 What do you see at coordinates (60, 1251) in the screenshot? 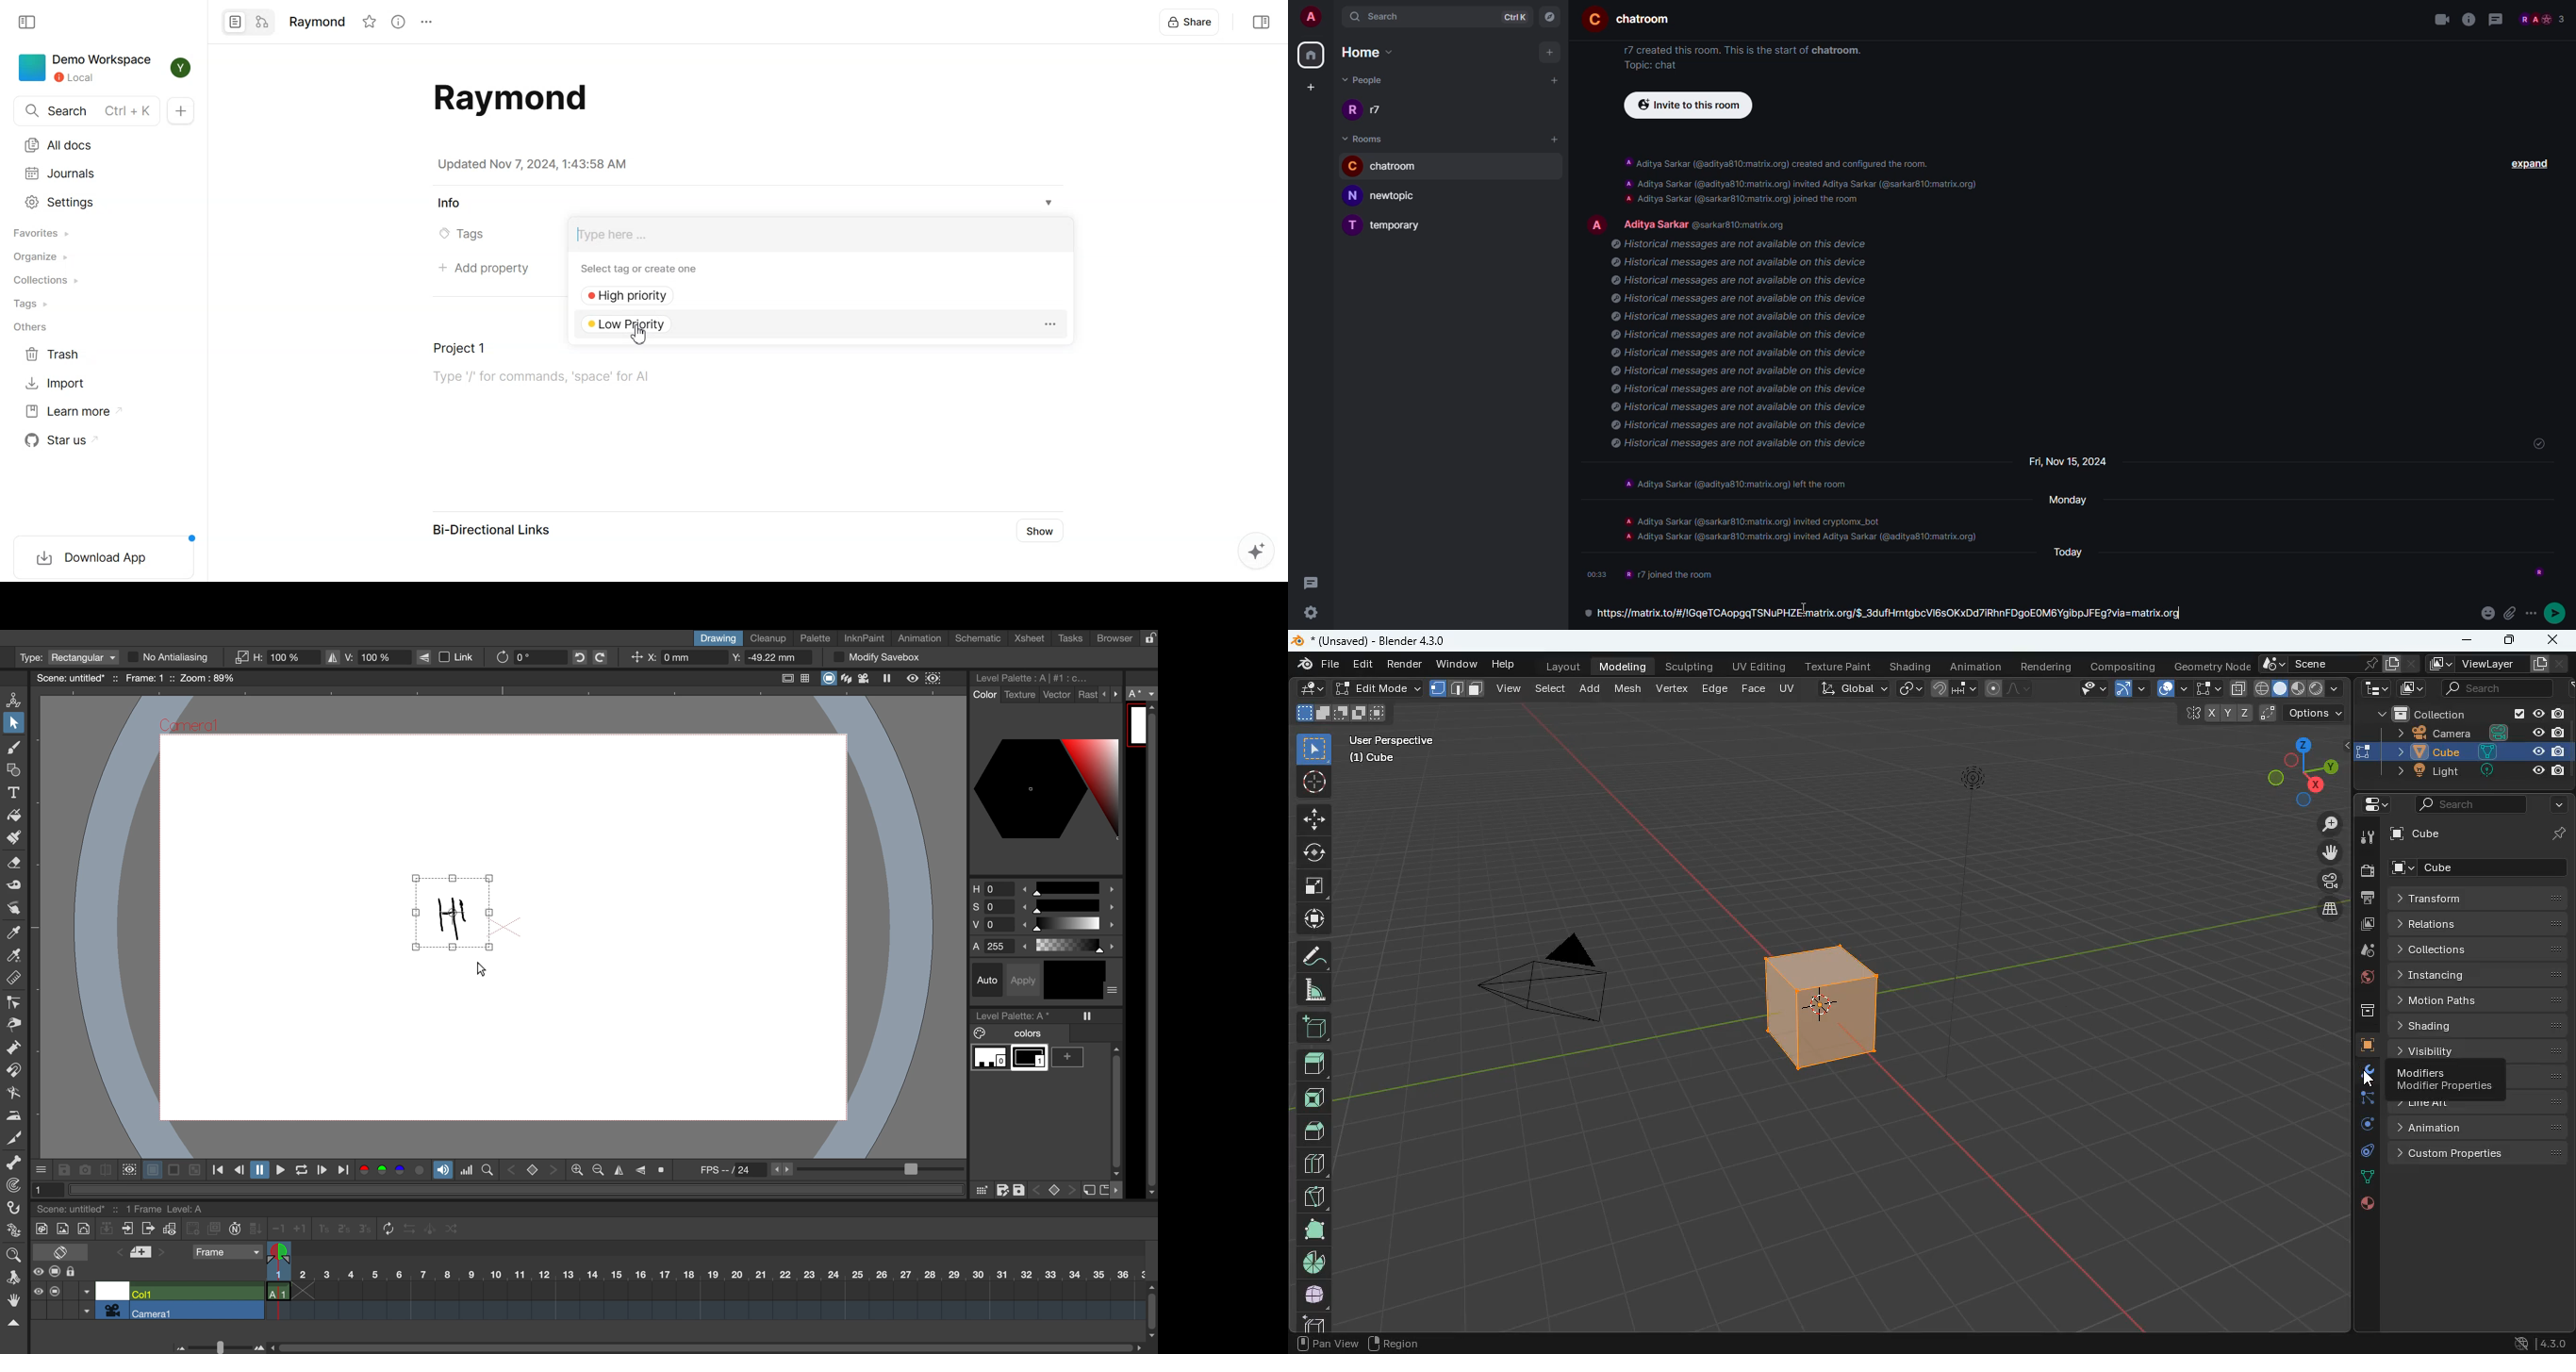
I see `toggle x sheet timeline` at bounding box center [60, 1251].